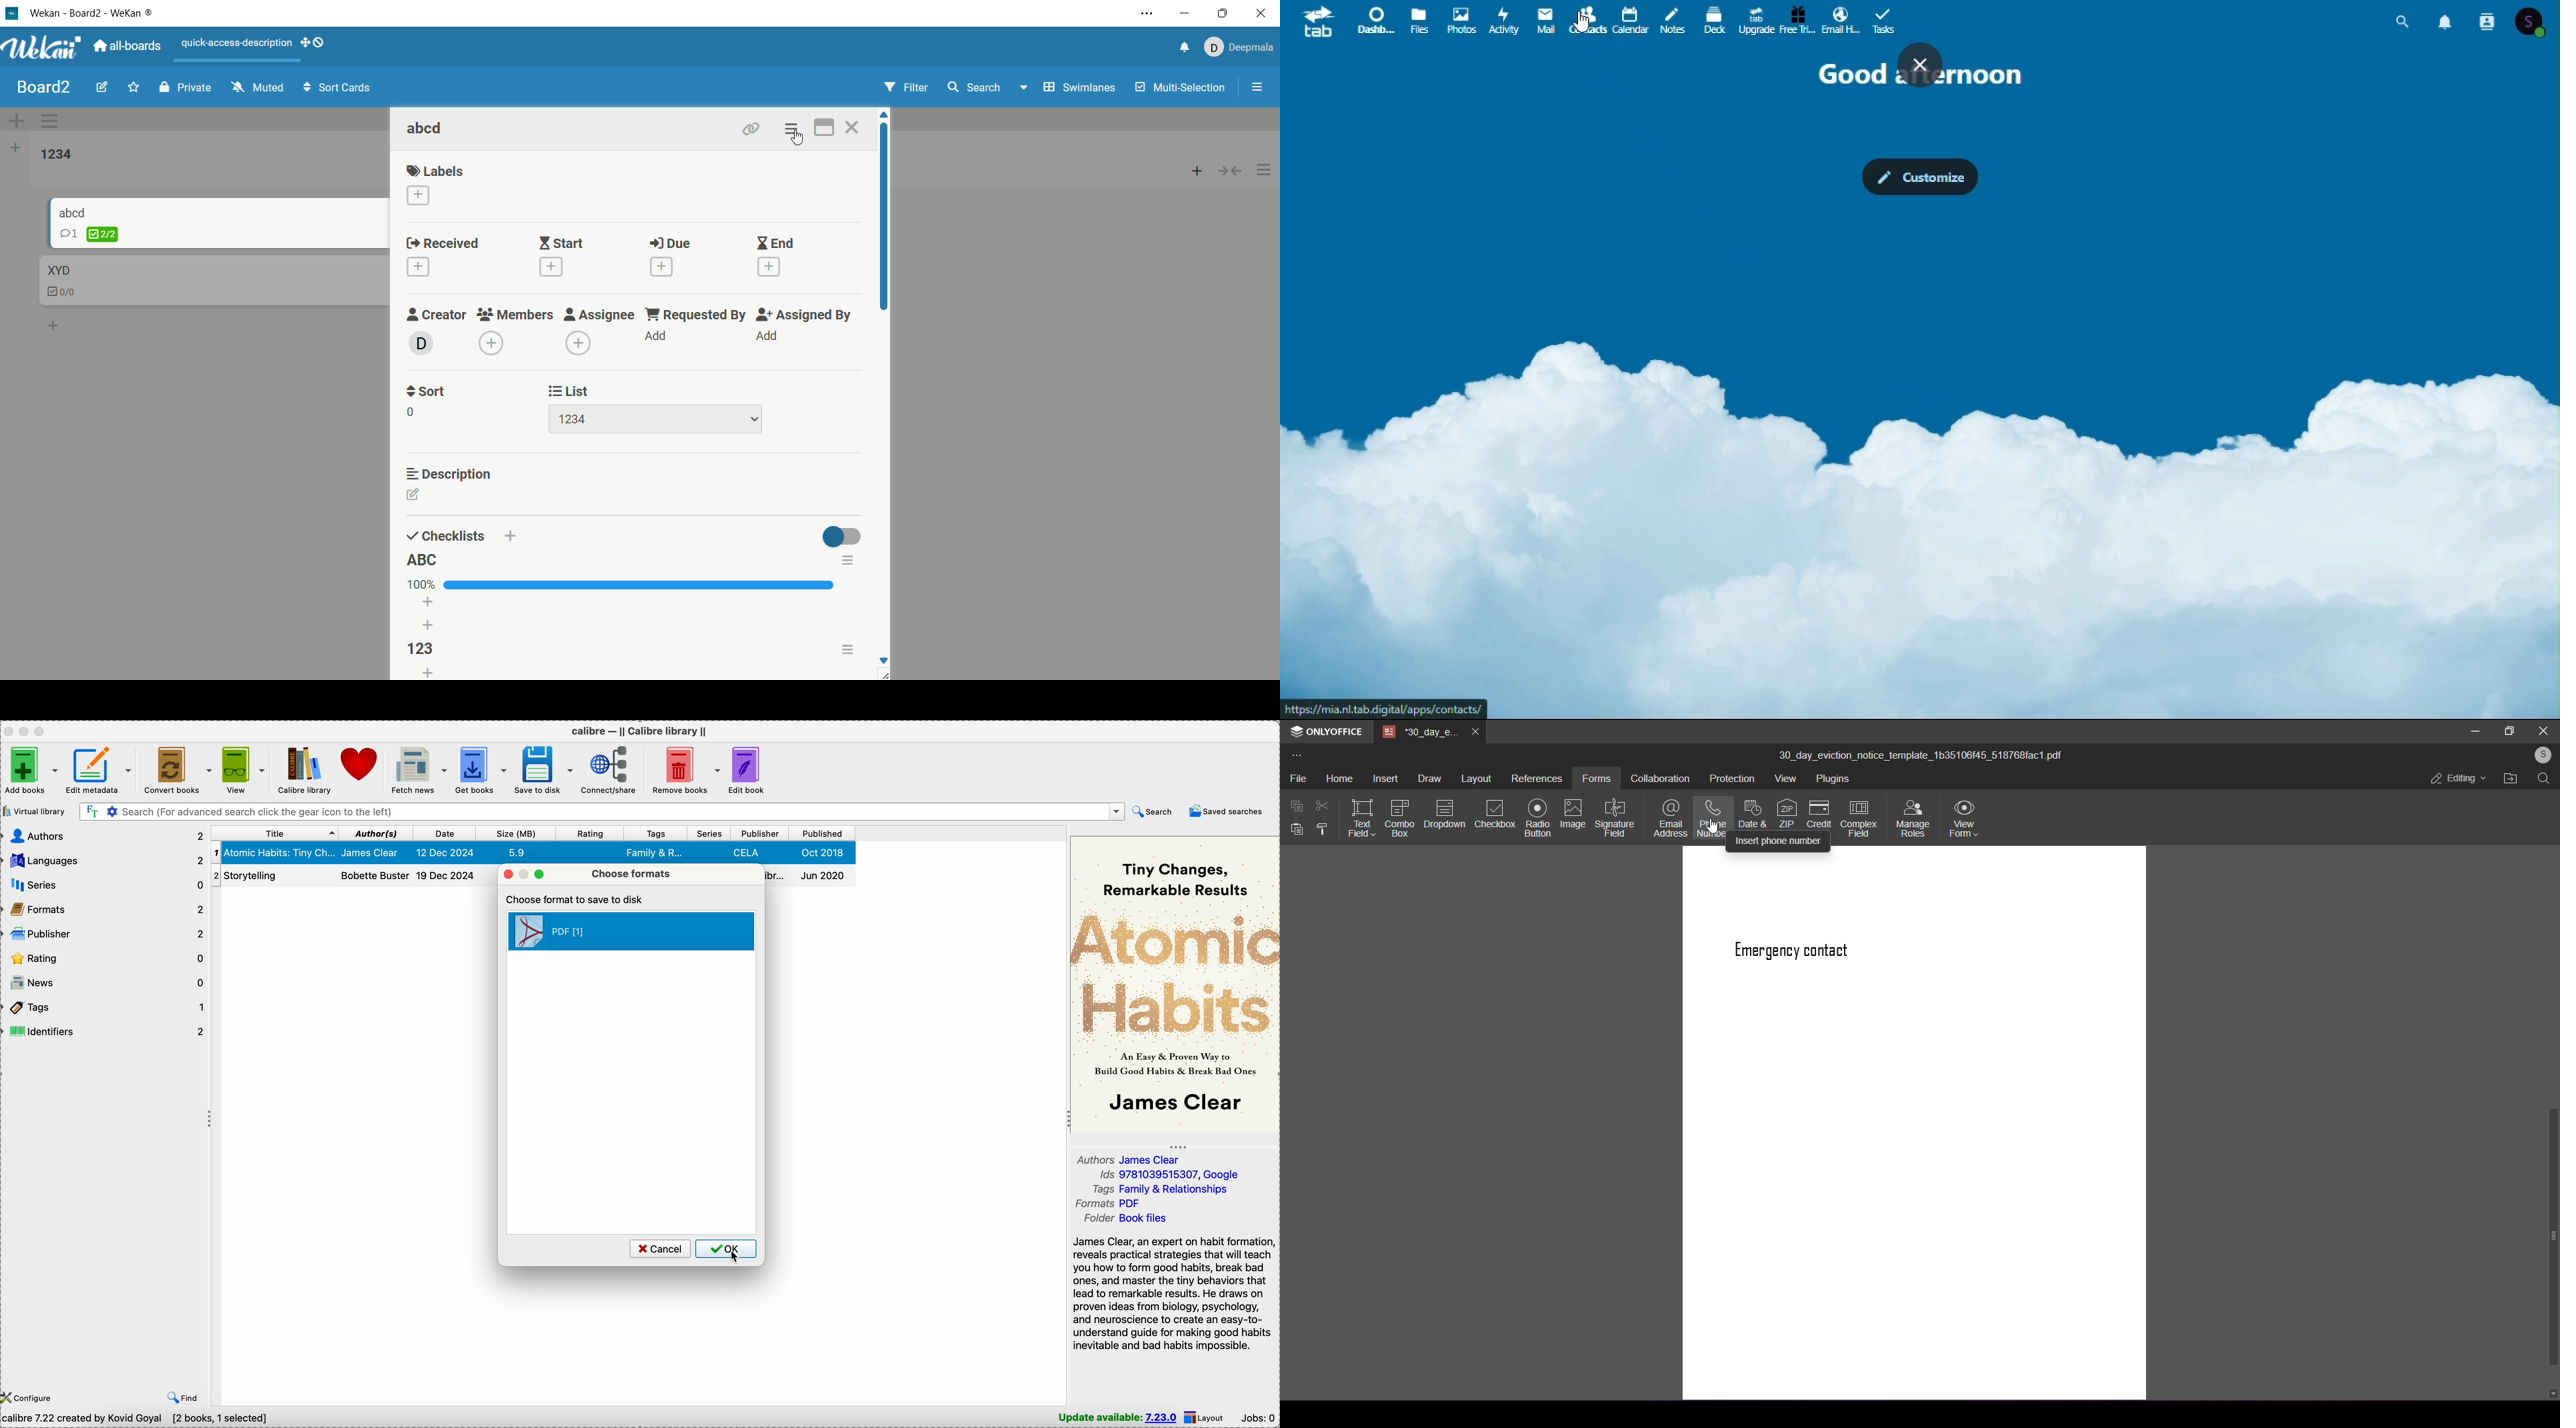 The width and height of the screenshot is (2576, 1428). What do you see at coordinates (179, 87) in the screenshot?
I see `private` at bounding box center [179, 87].